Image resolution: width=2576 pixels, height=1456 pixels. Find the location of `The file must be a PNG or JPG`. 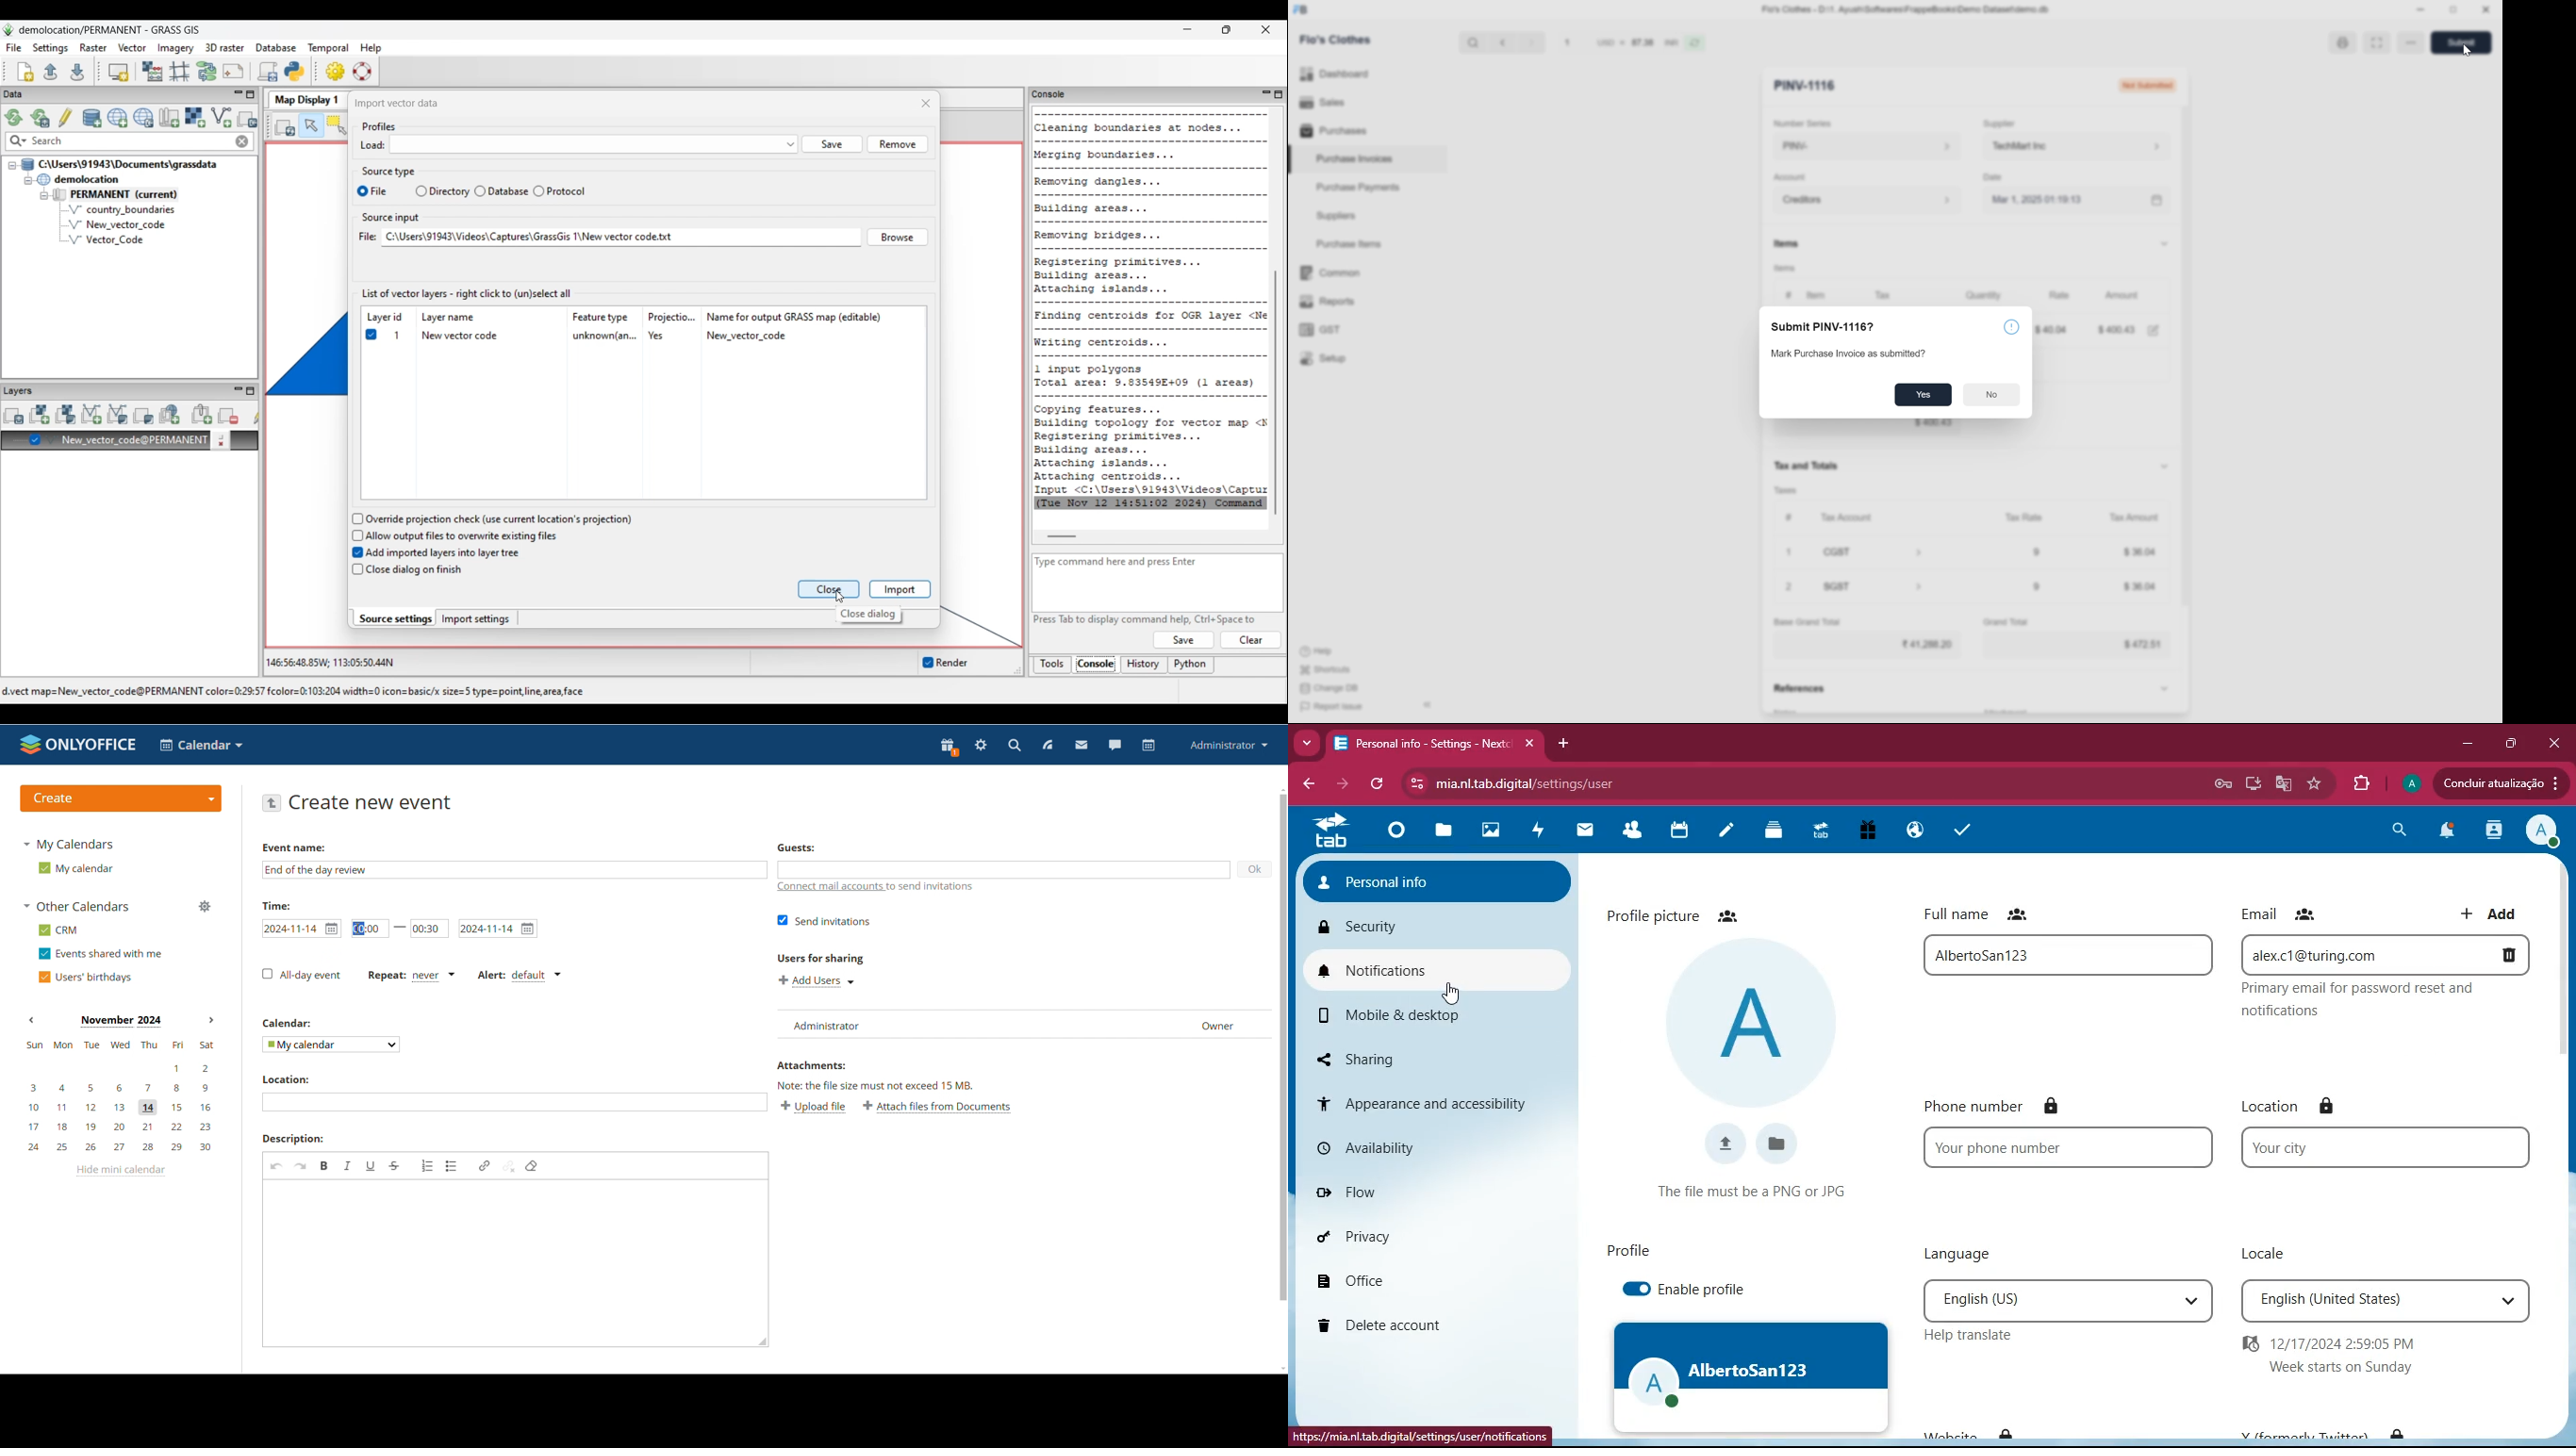

The file must be a PNG or JPG is located at coordinates (1752, 1192).